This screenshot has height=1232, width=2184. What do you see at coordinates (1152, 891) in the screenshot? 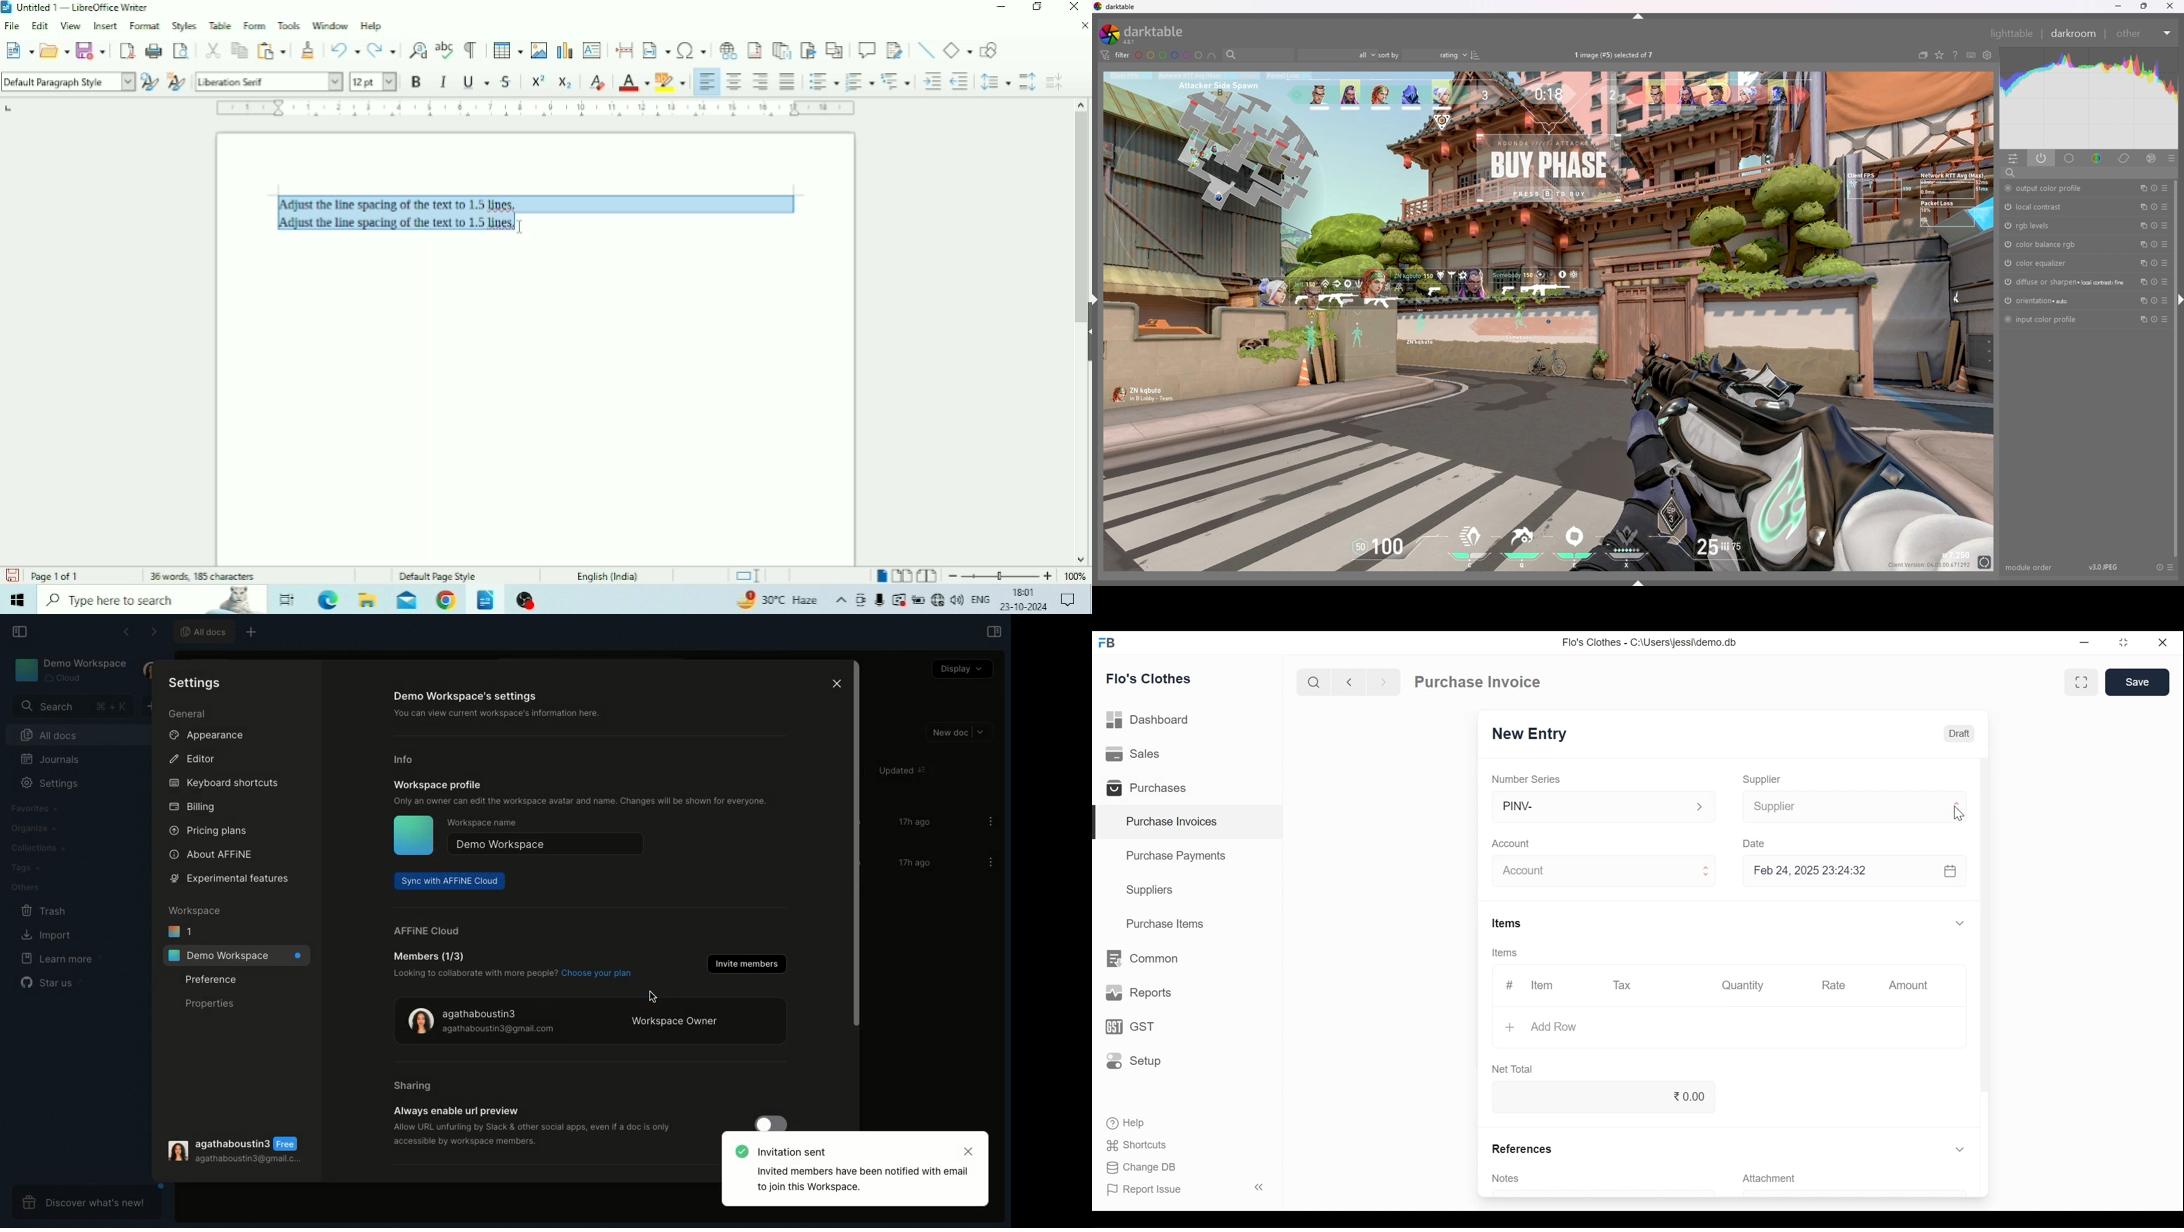
I see `Suppliers` at bounding box center [1152, 891].